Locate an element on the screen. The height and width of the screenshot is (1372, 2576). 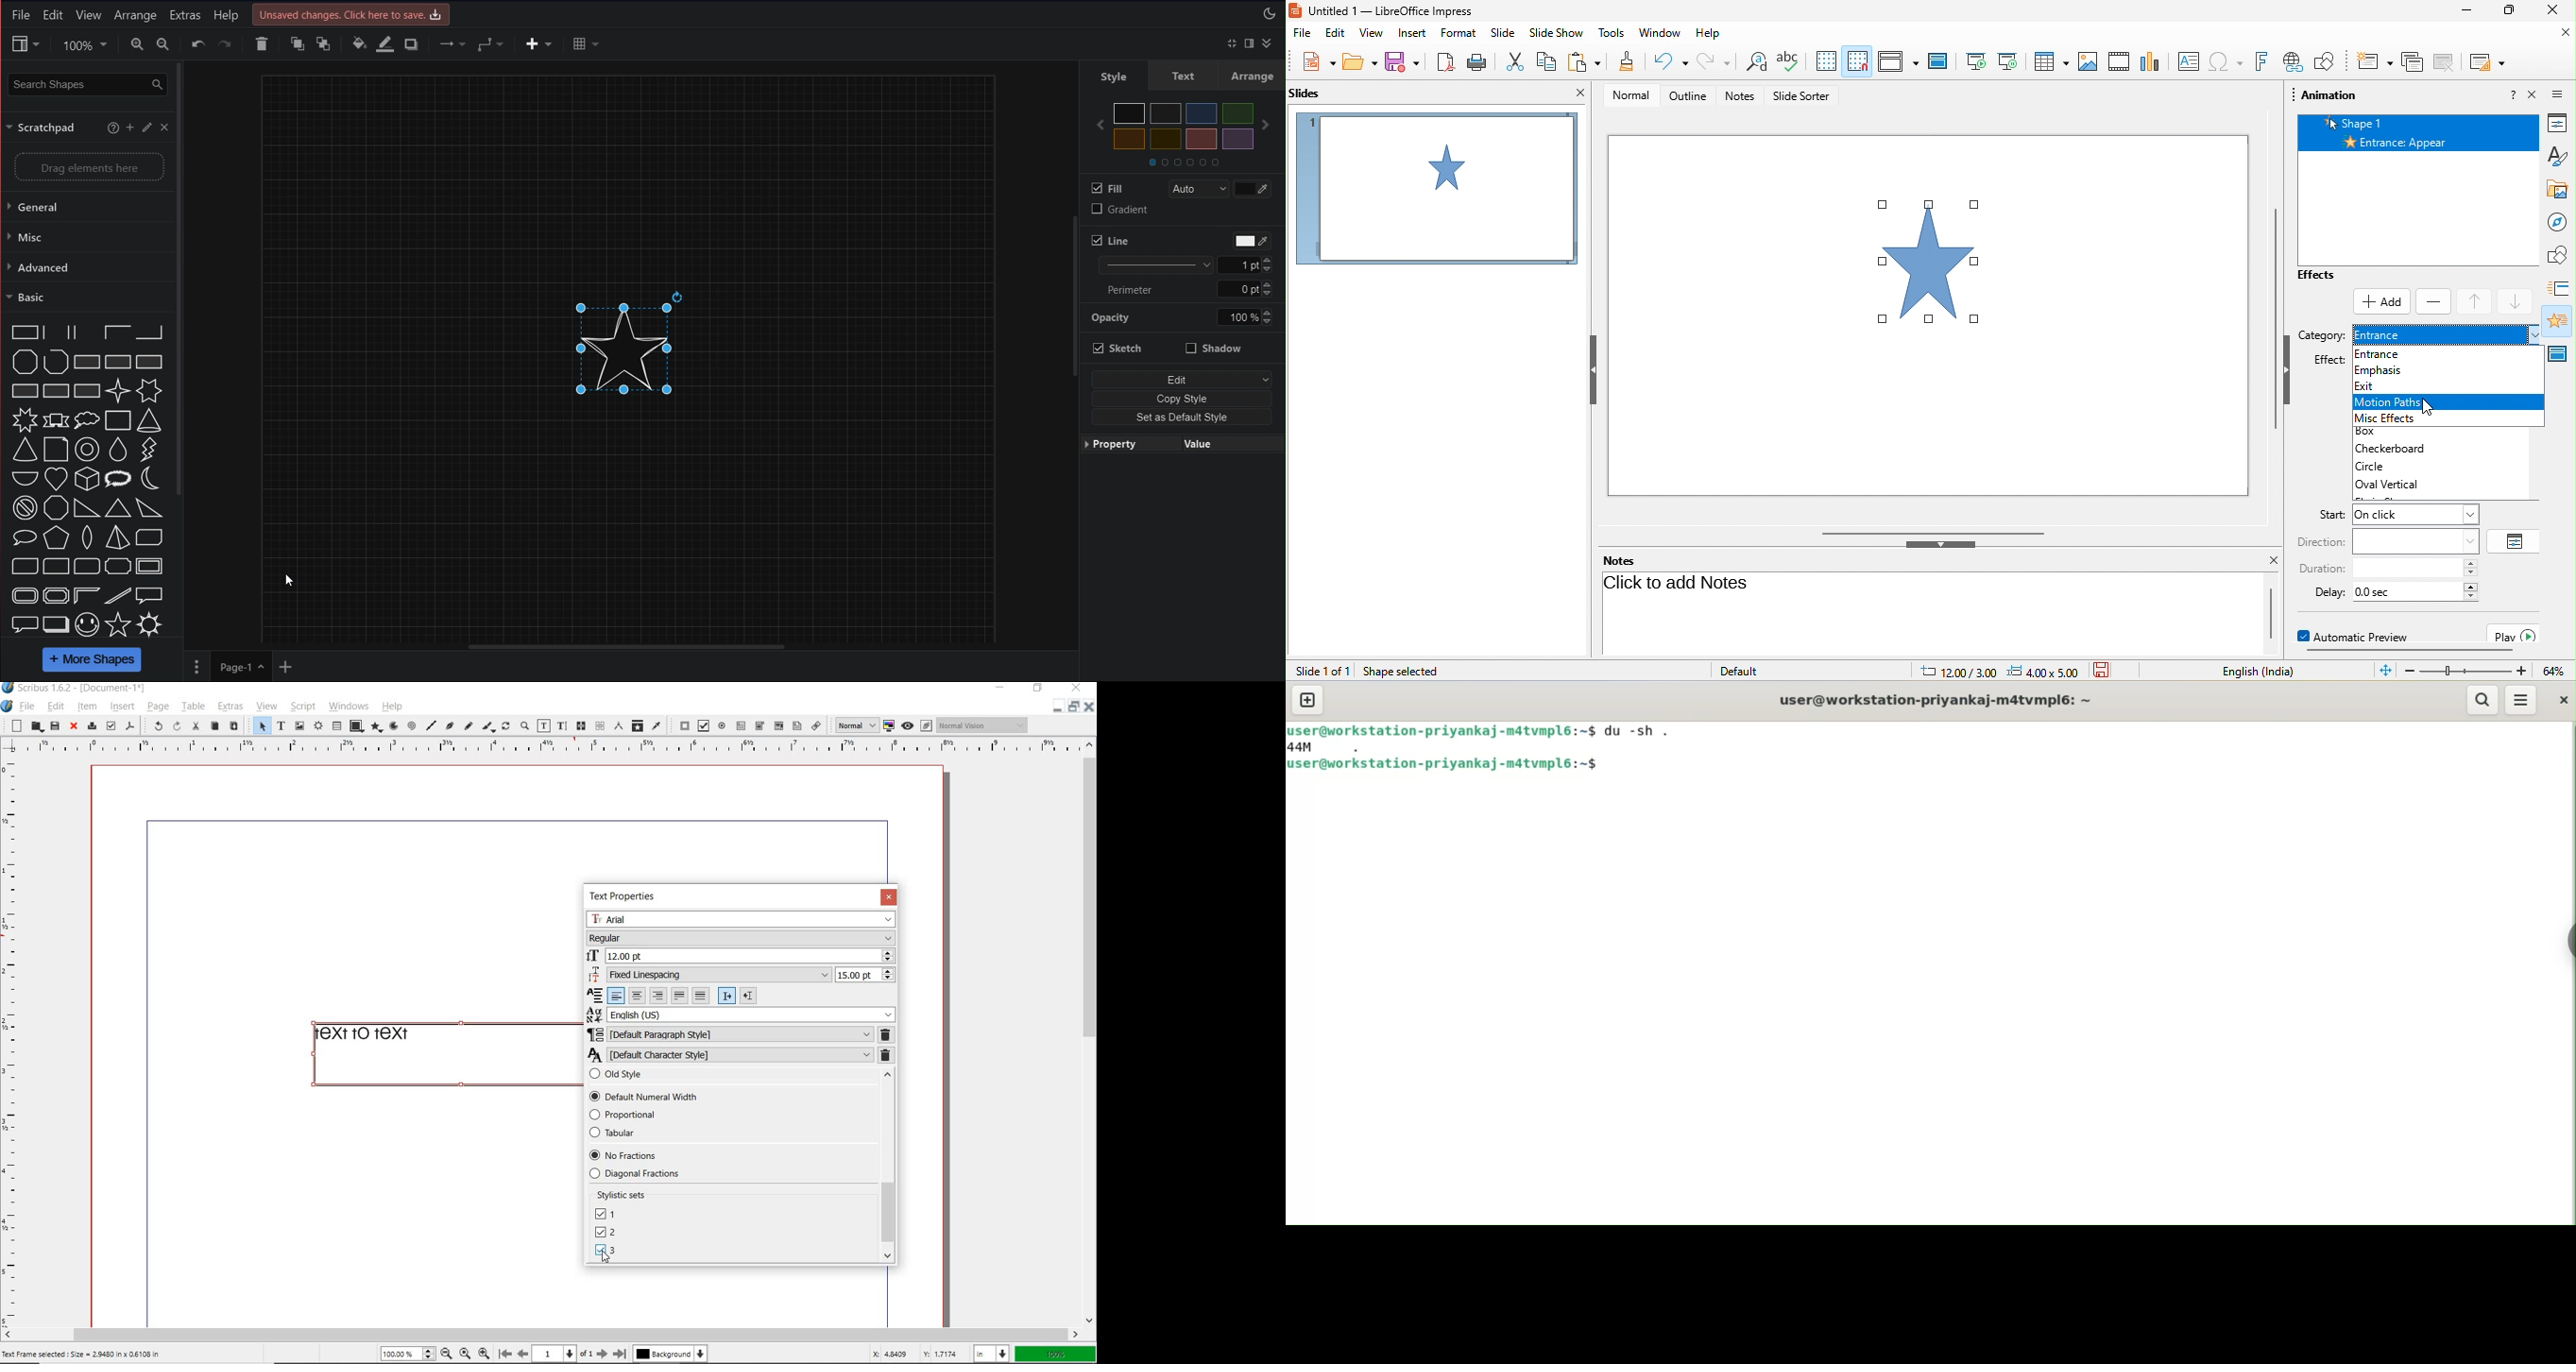
Zoom out is located at coordinates (444, 1354).